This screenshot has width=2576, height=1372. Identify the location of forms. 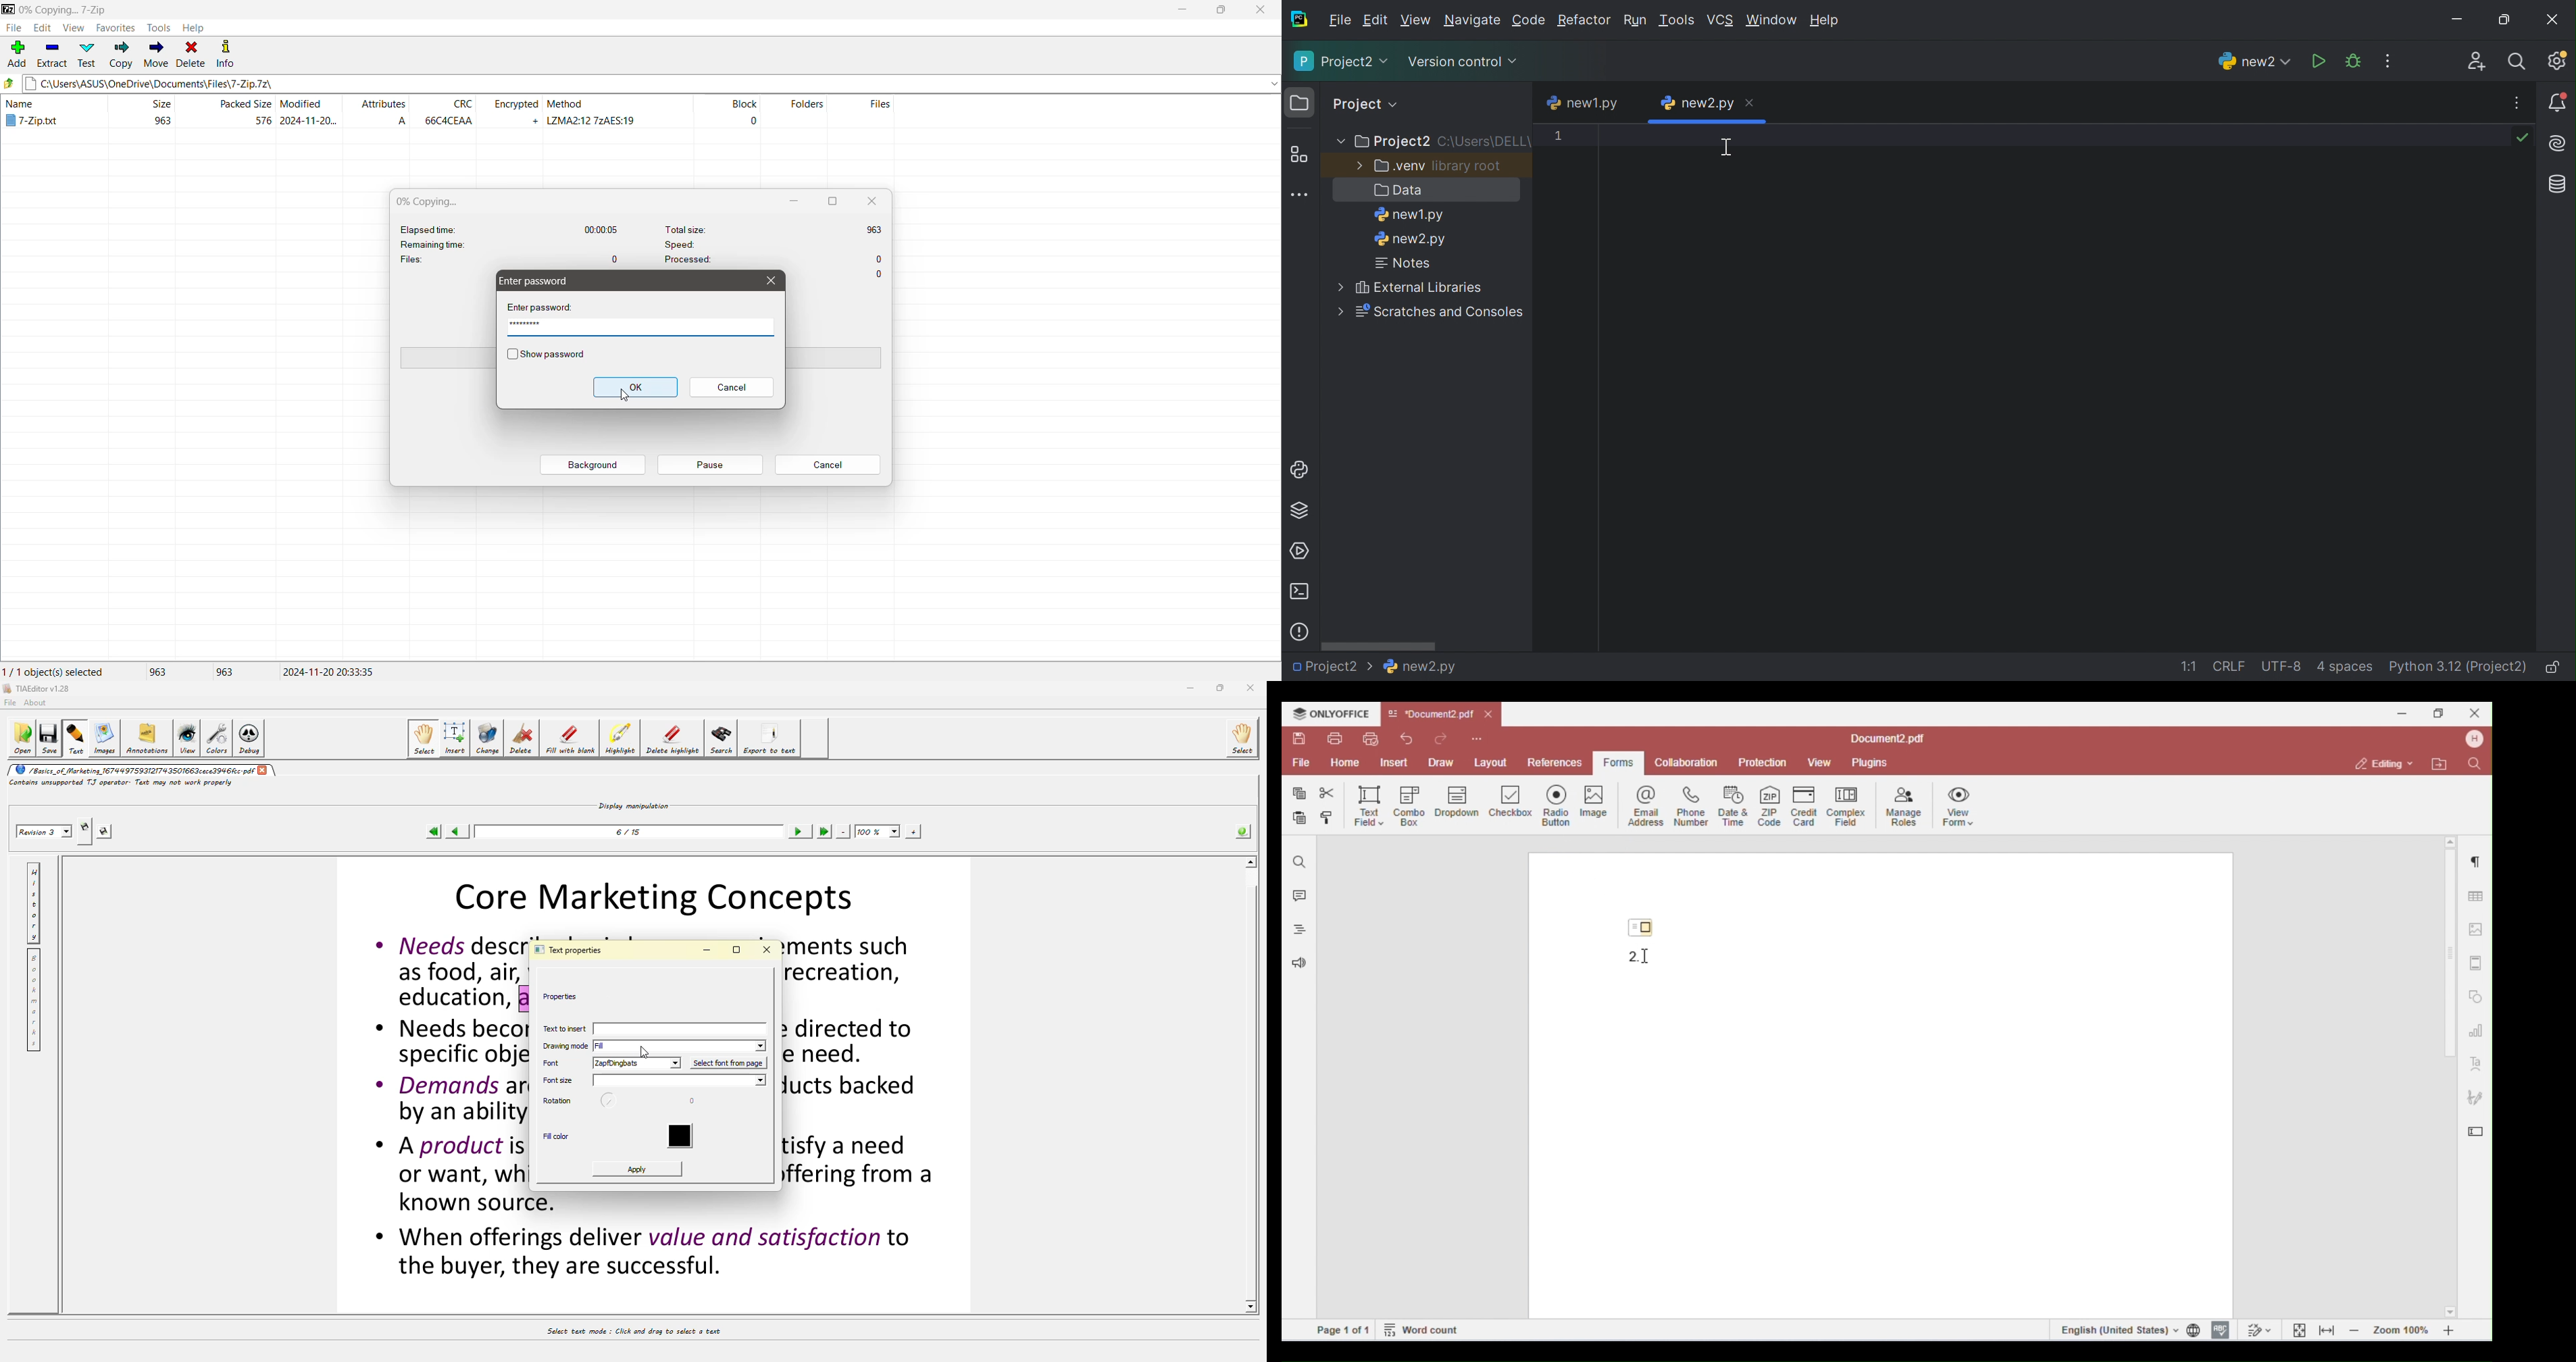
(1616, 763).